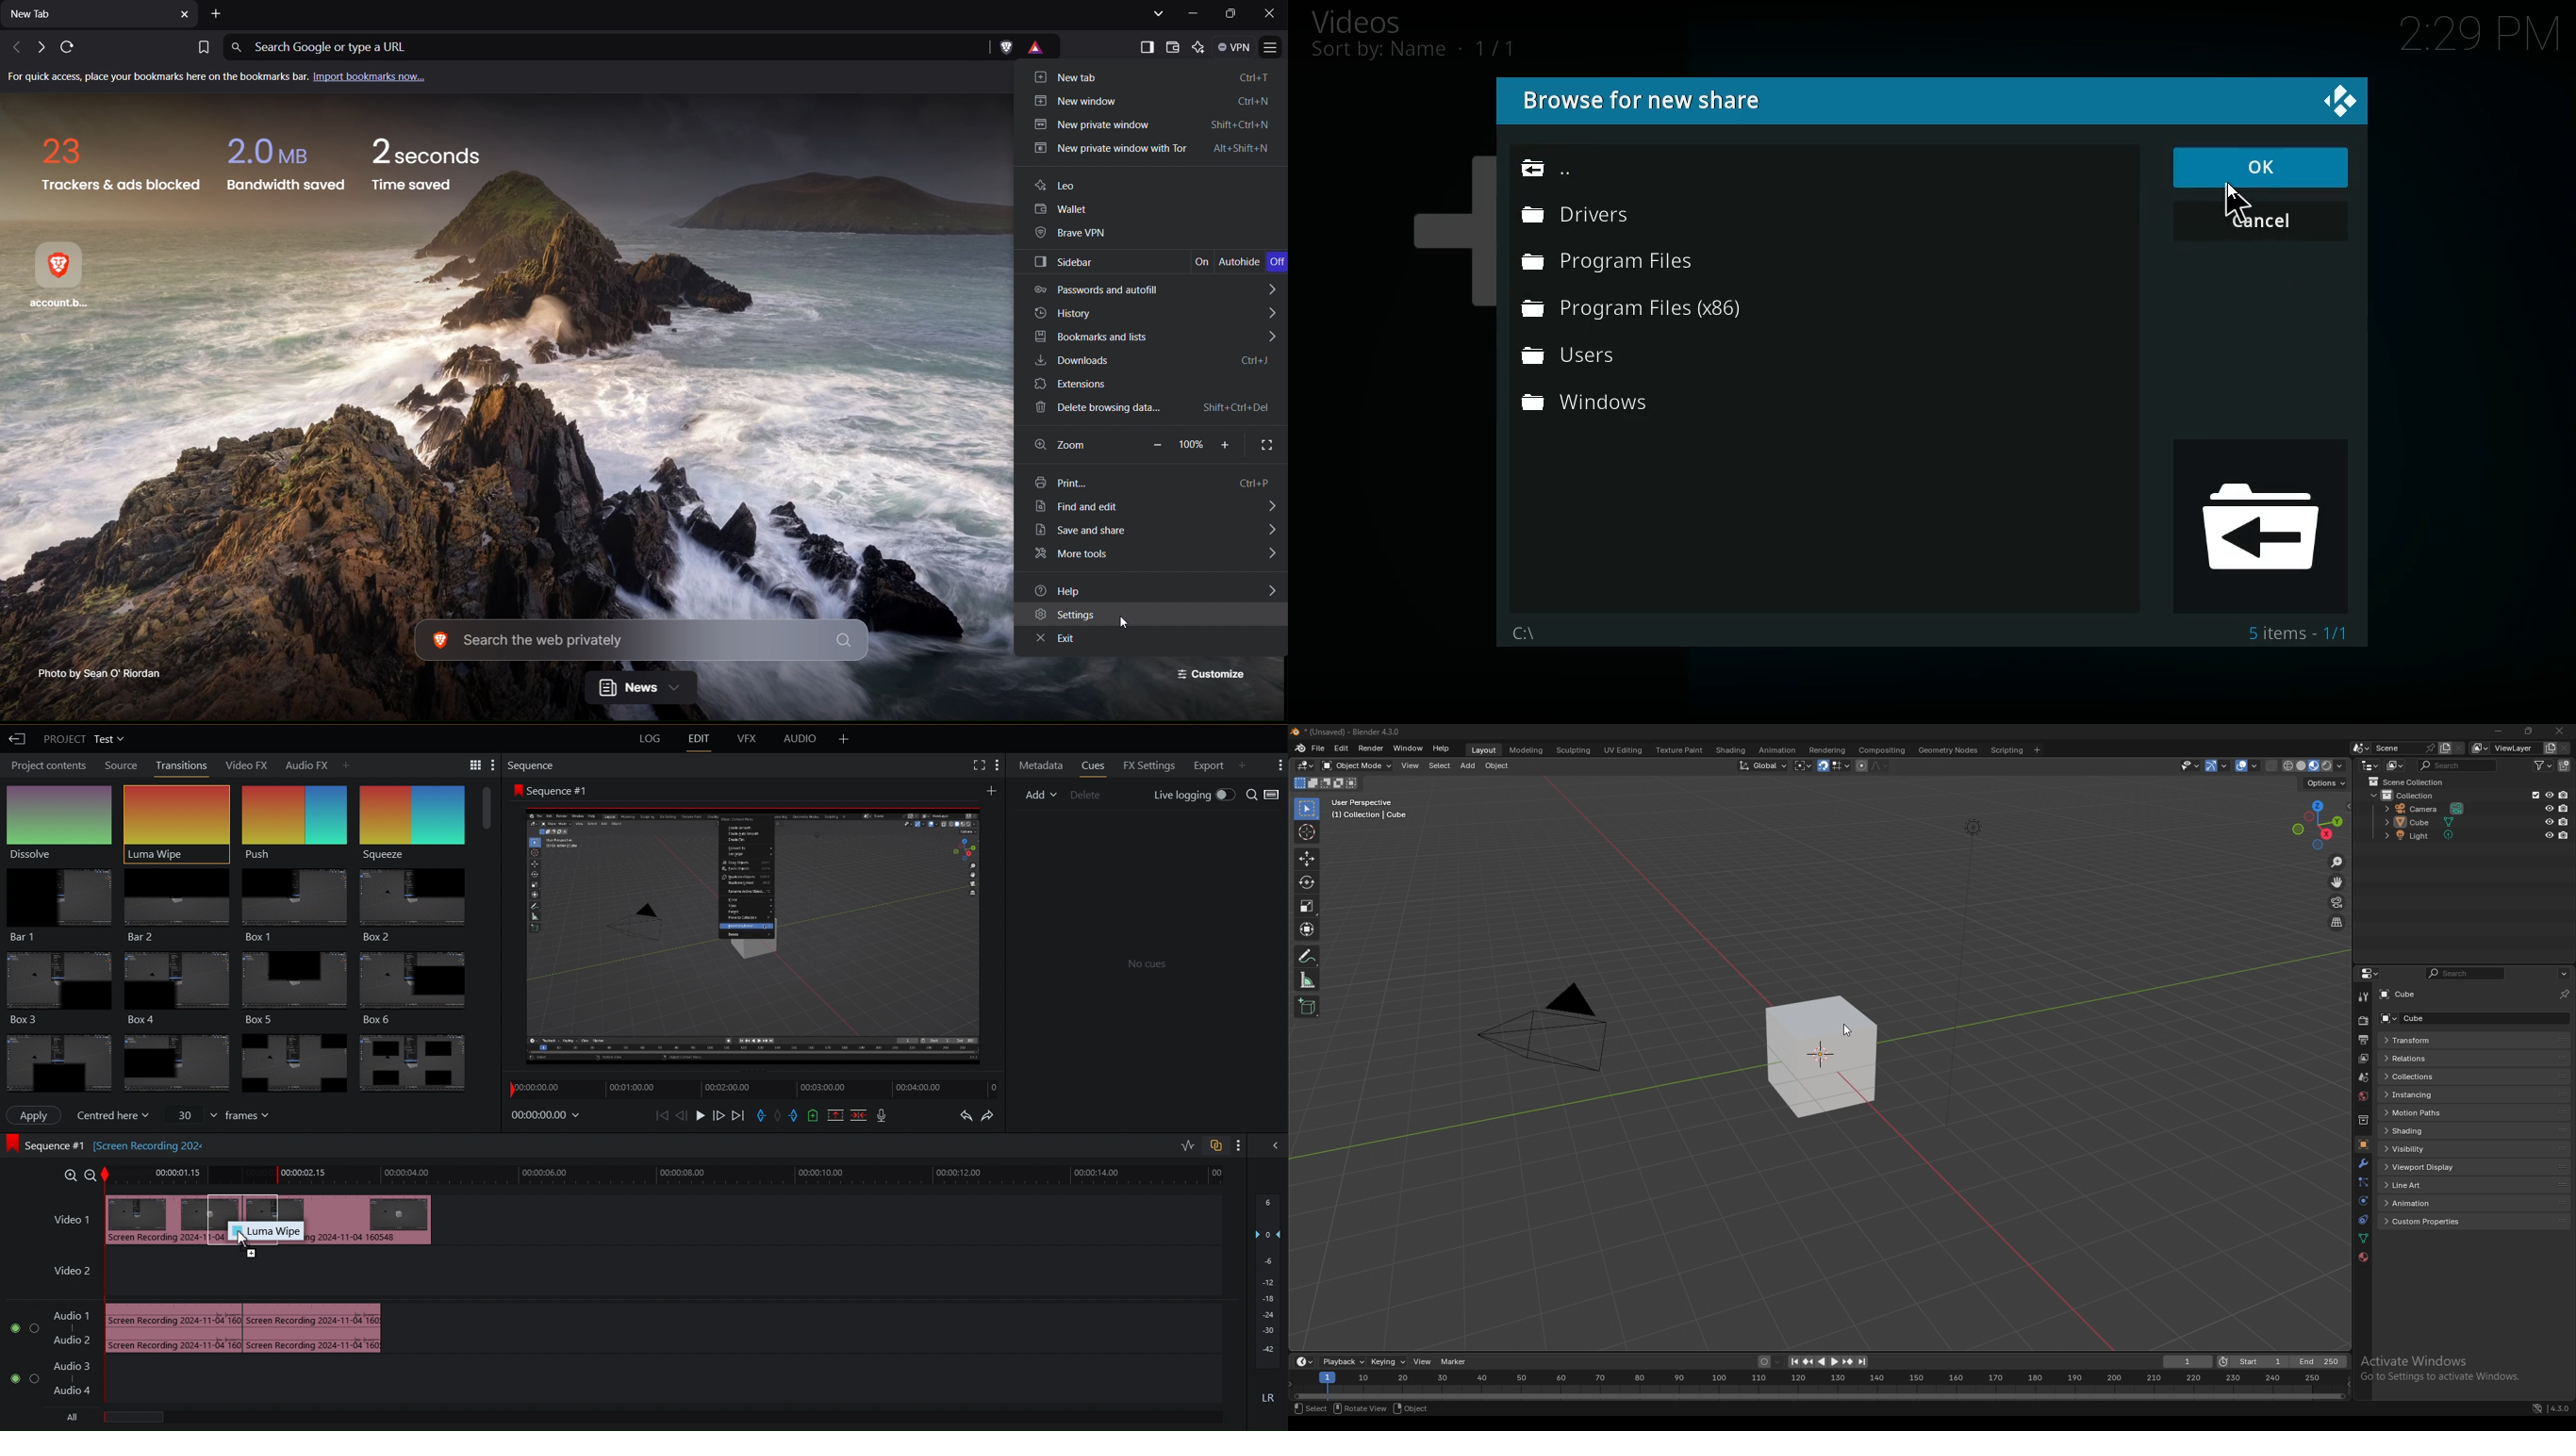 The width and height of the screenshot is (2576, 1456). Describe the element at coordinates (760, 1116) in the screenshot. I see `Entry Marker` at that location.